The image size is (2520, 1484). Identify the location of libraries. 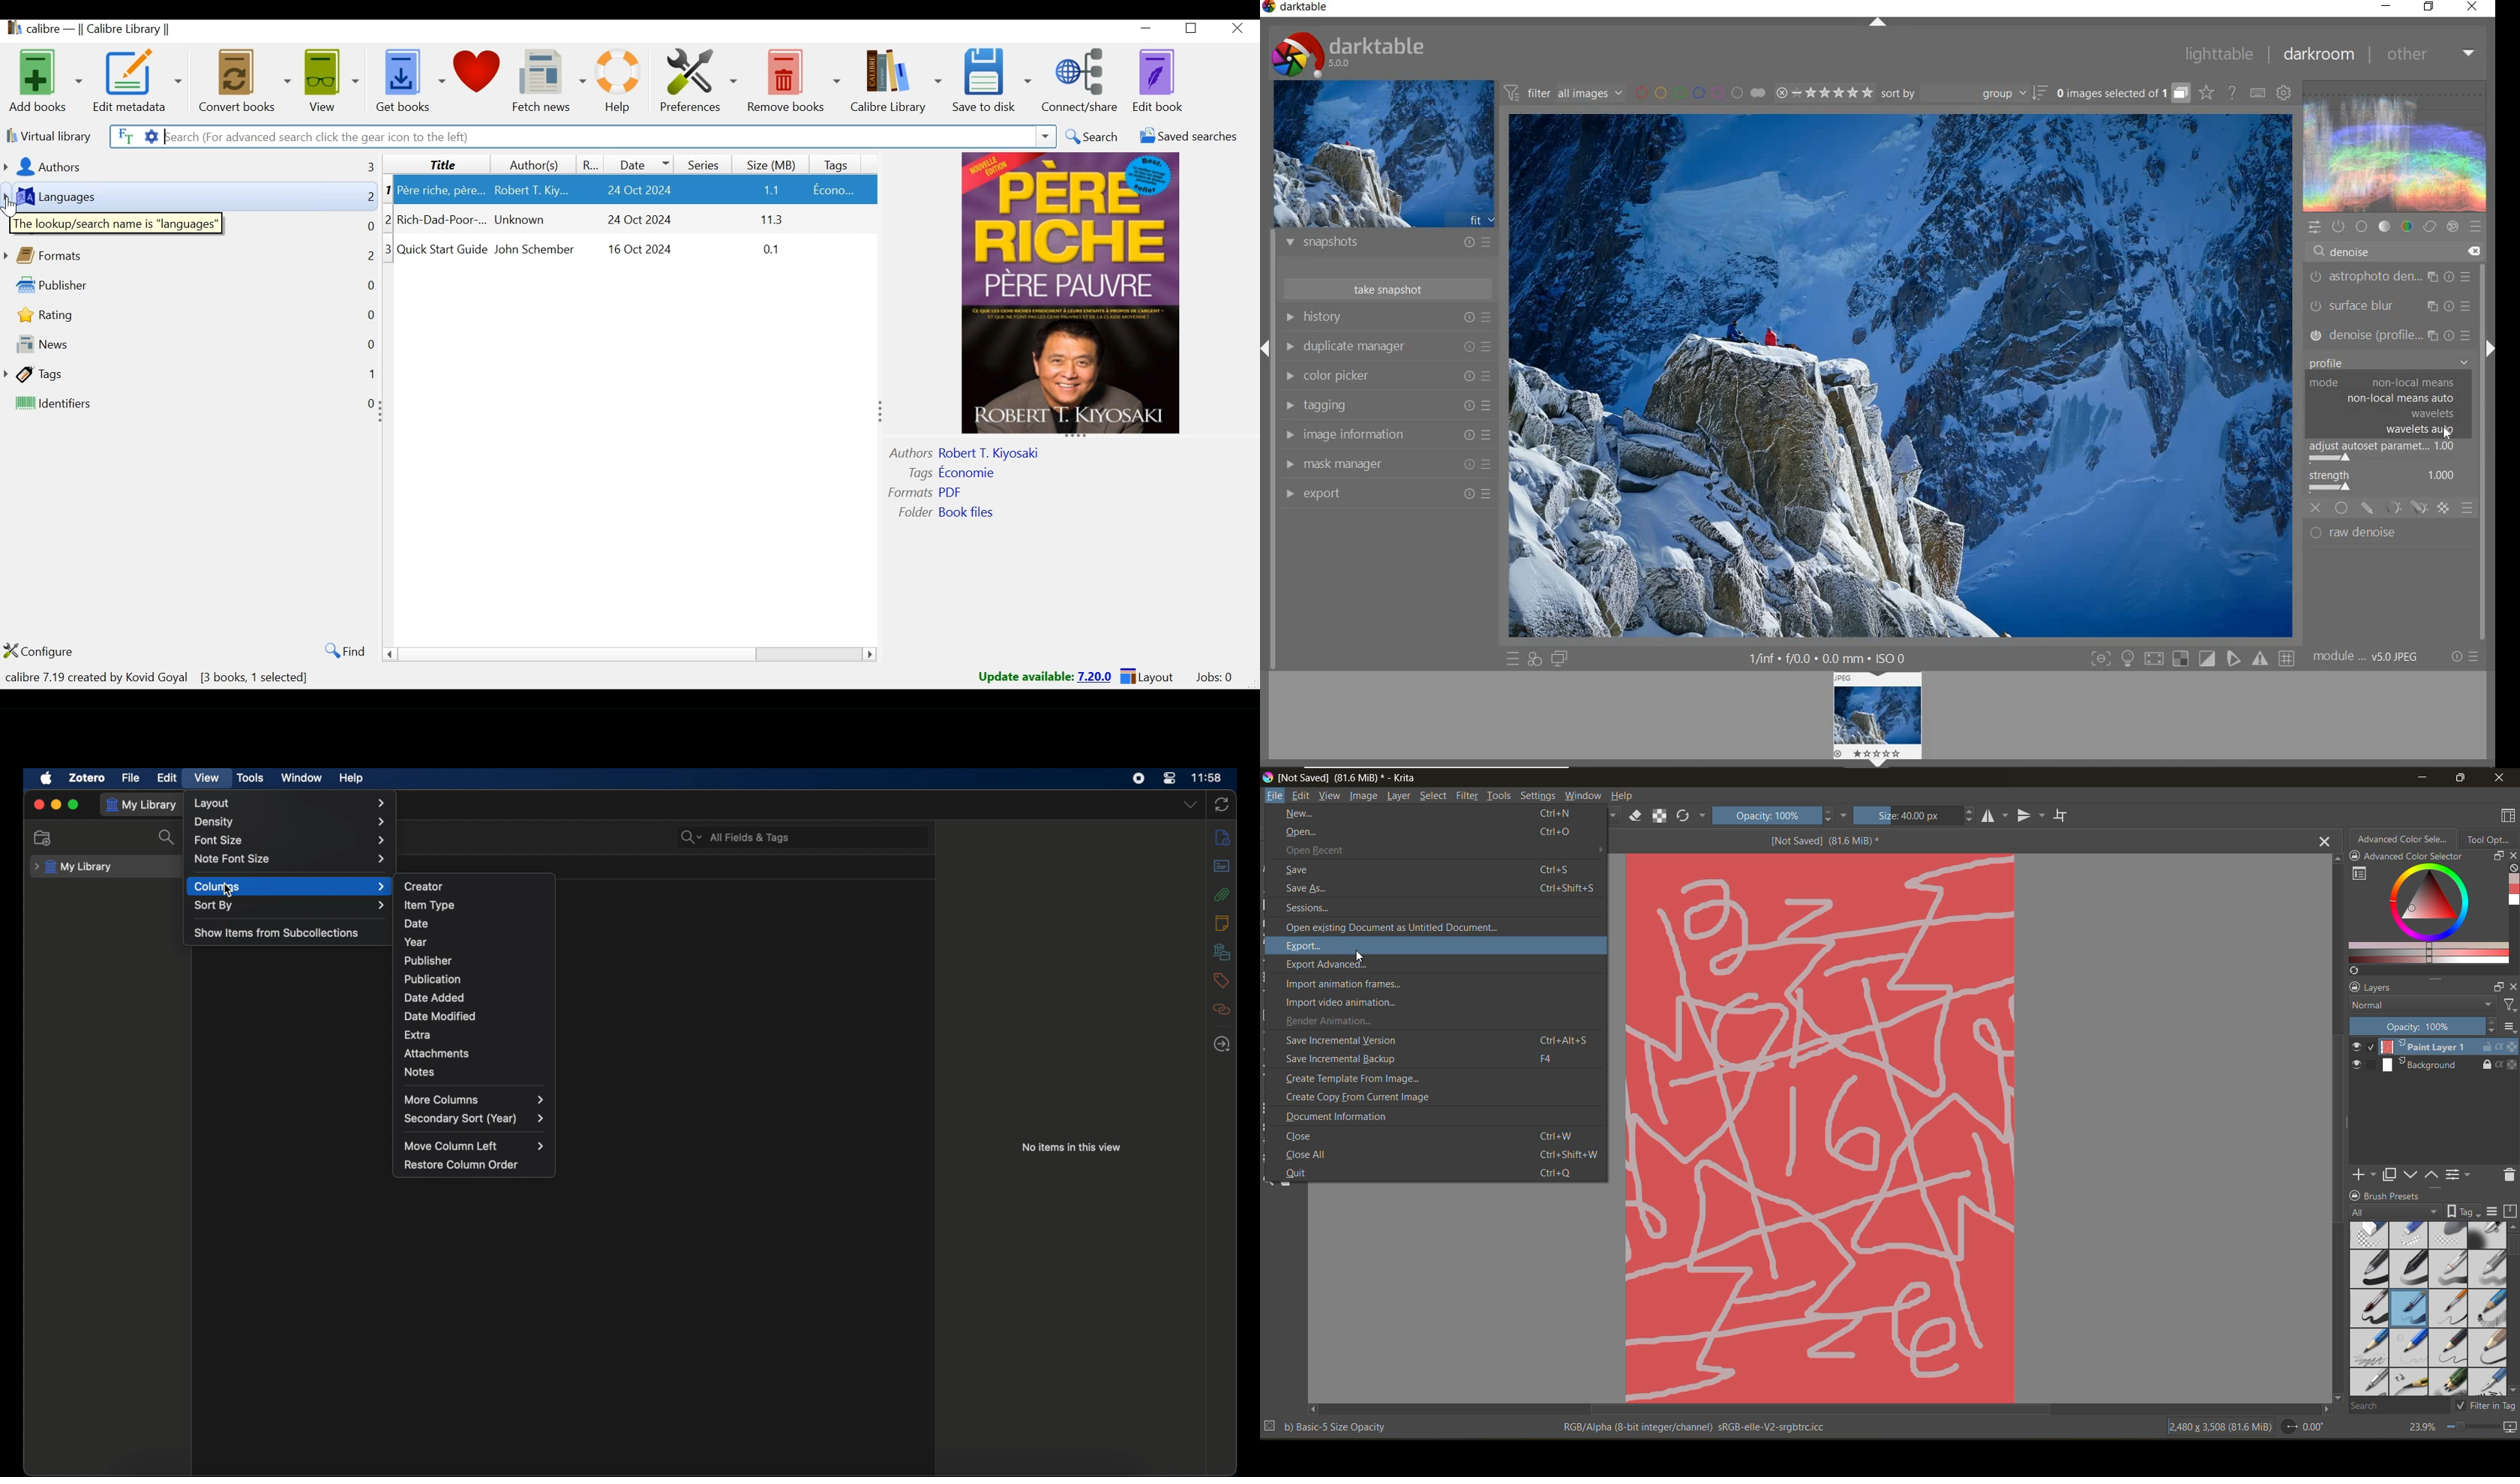
(1221, 951).